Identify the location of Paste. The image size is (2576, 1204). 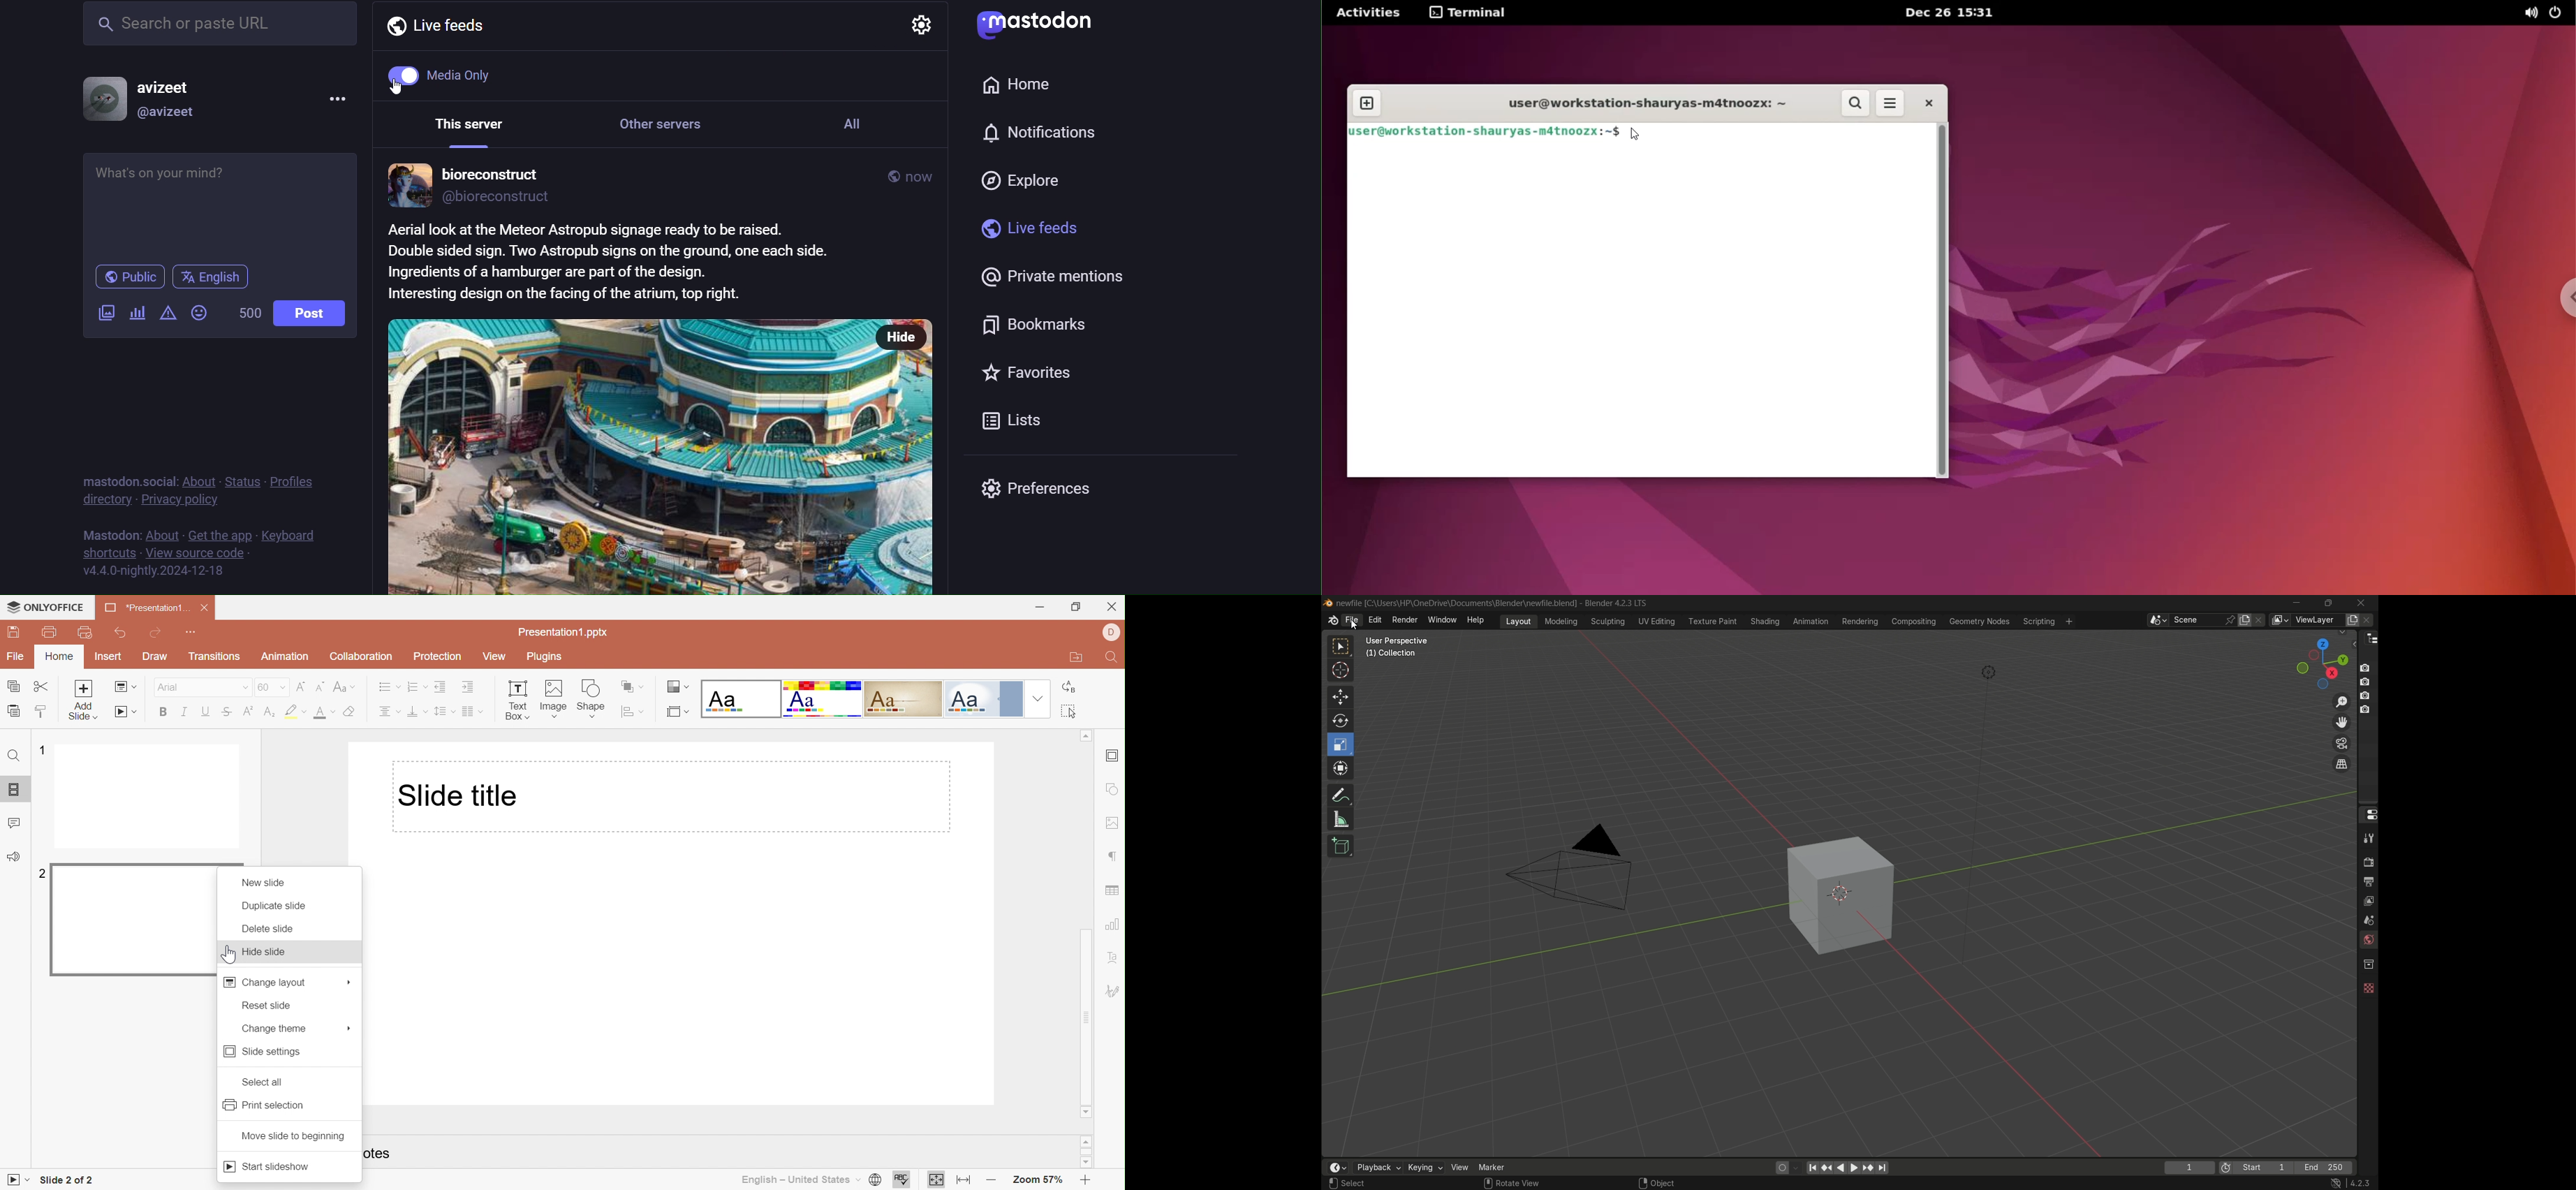
(14, 712).